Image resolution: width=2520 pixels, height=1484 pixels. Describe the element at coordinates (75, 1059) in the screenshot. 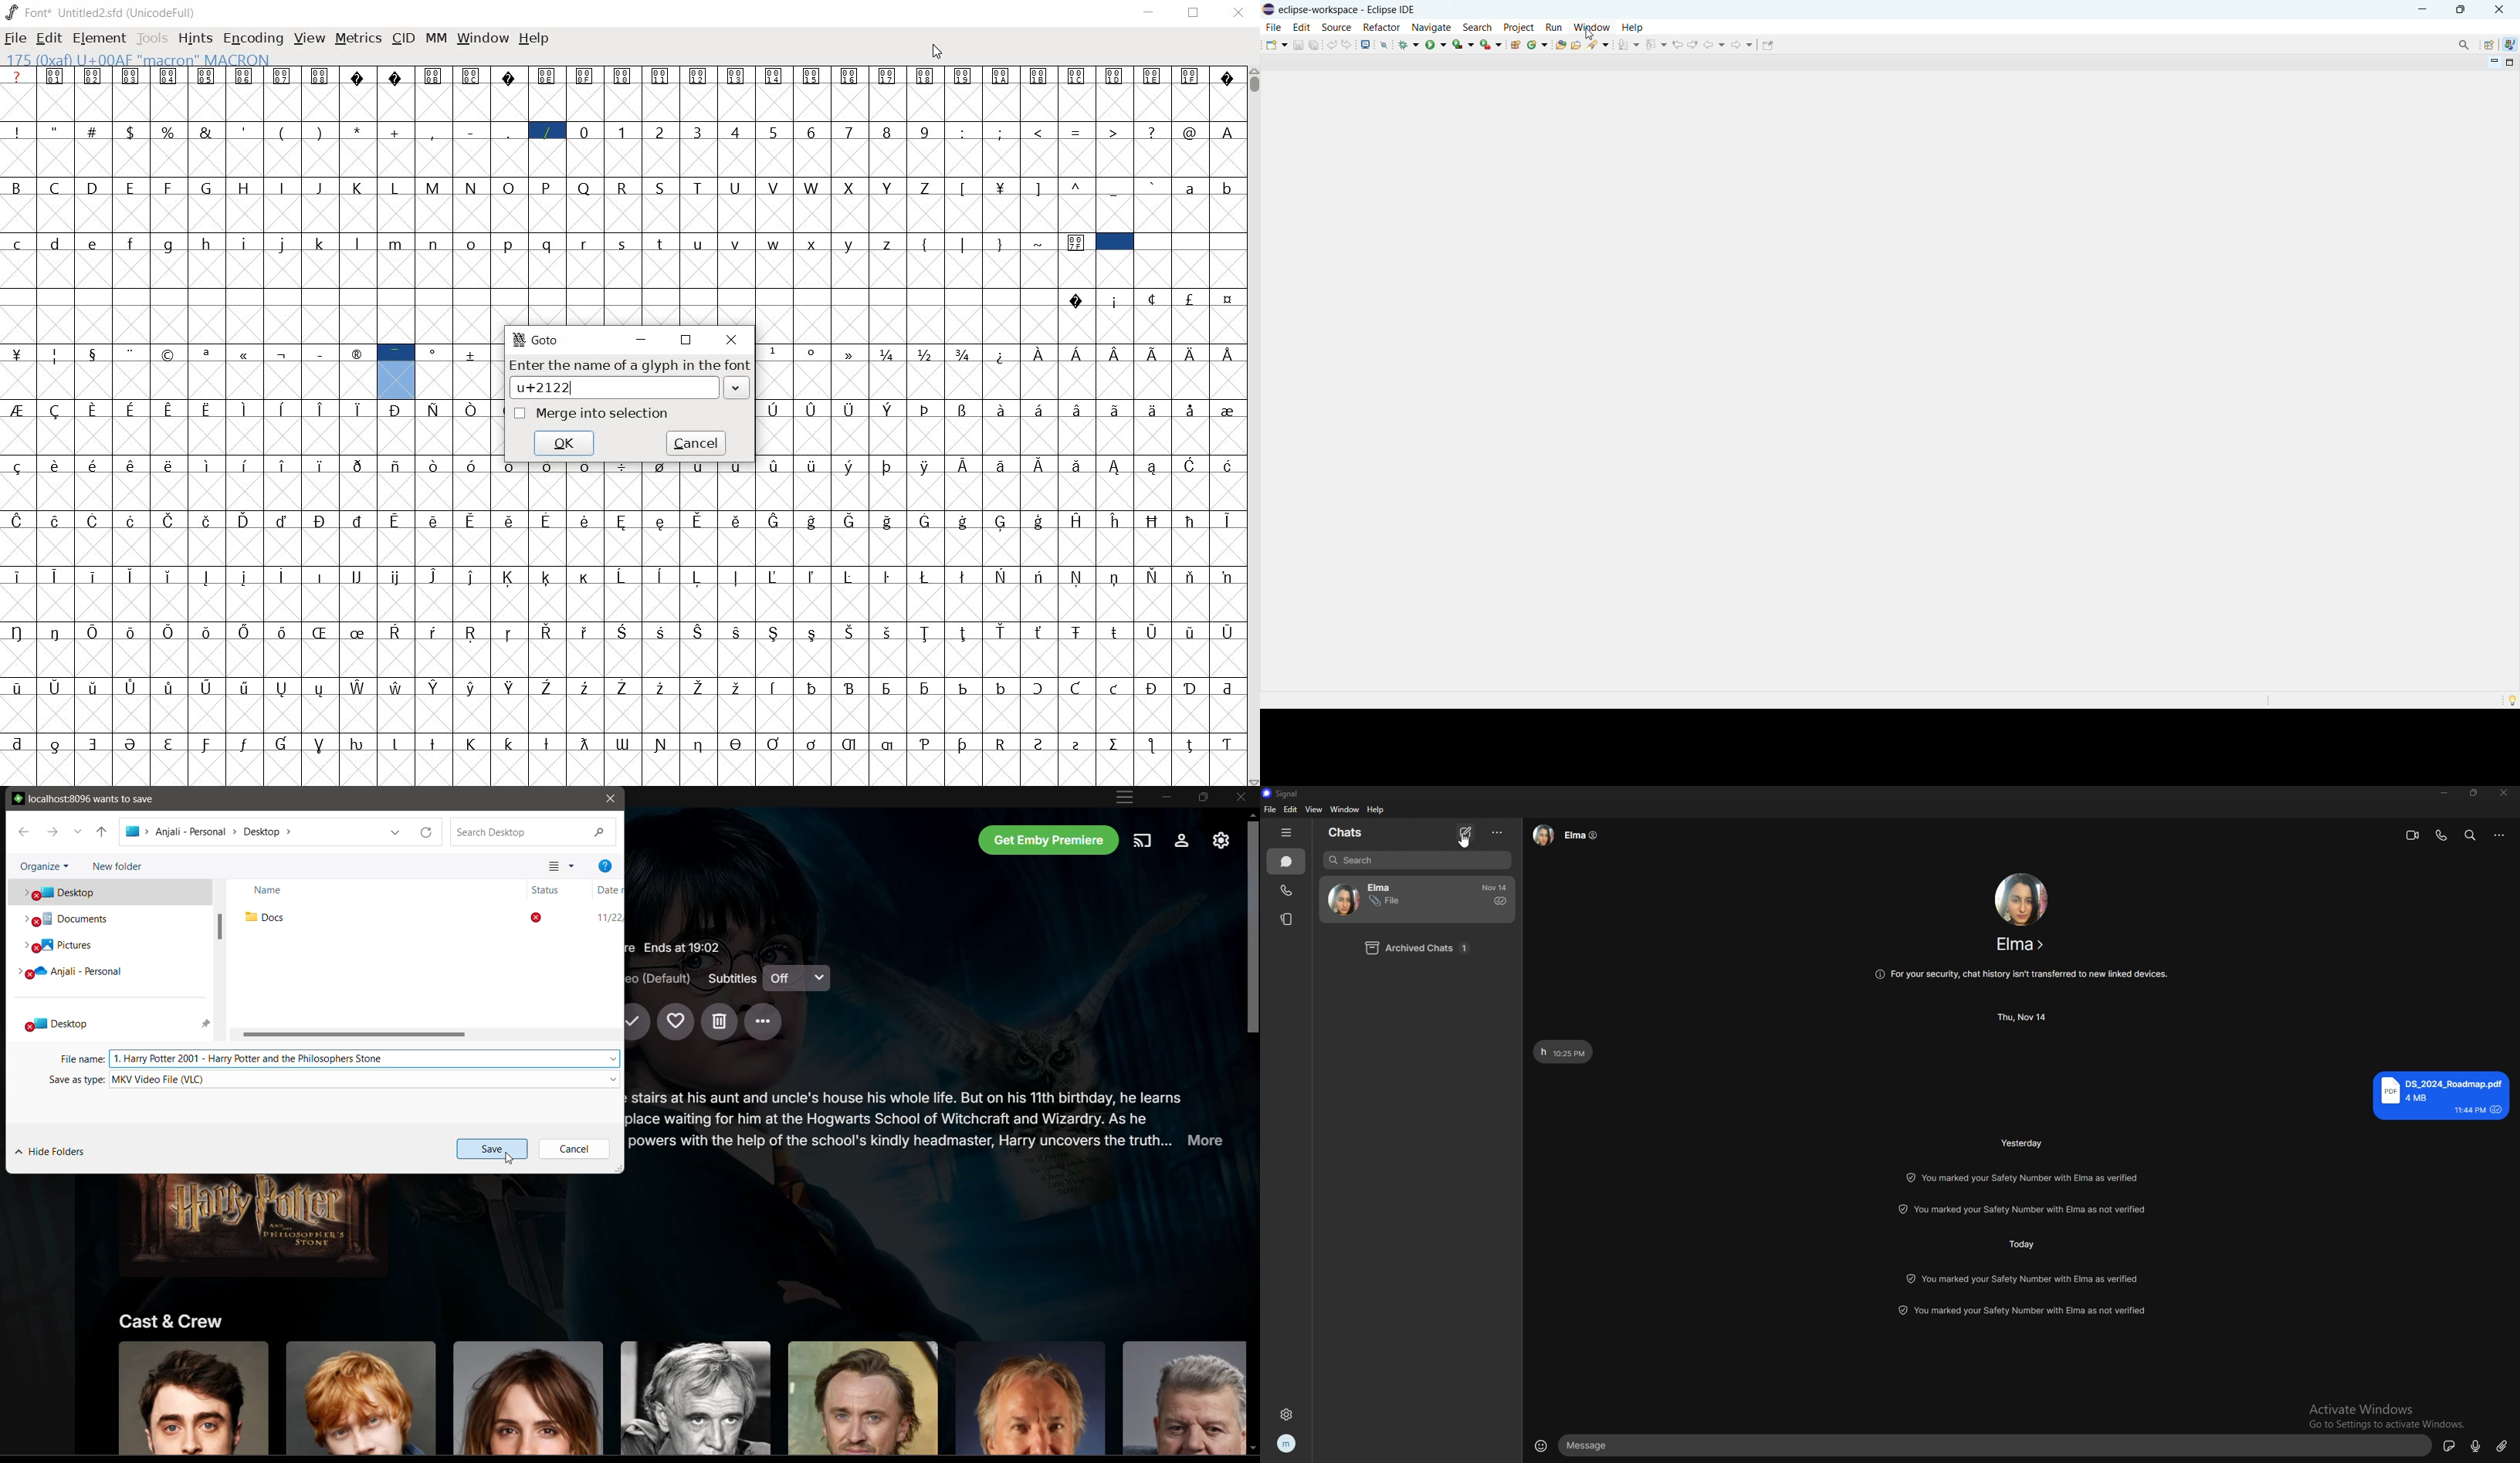

I see `File Name` at that location.